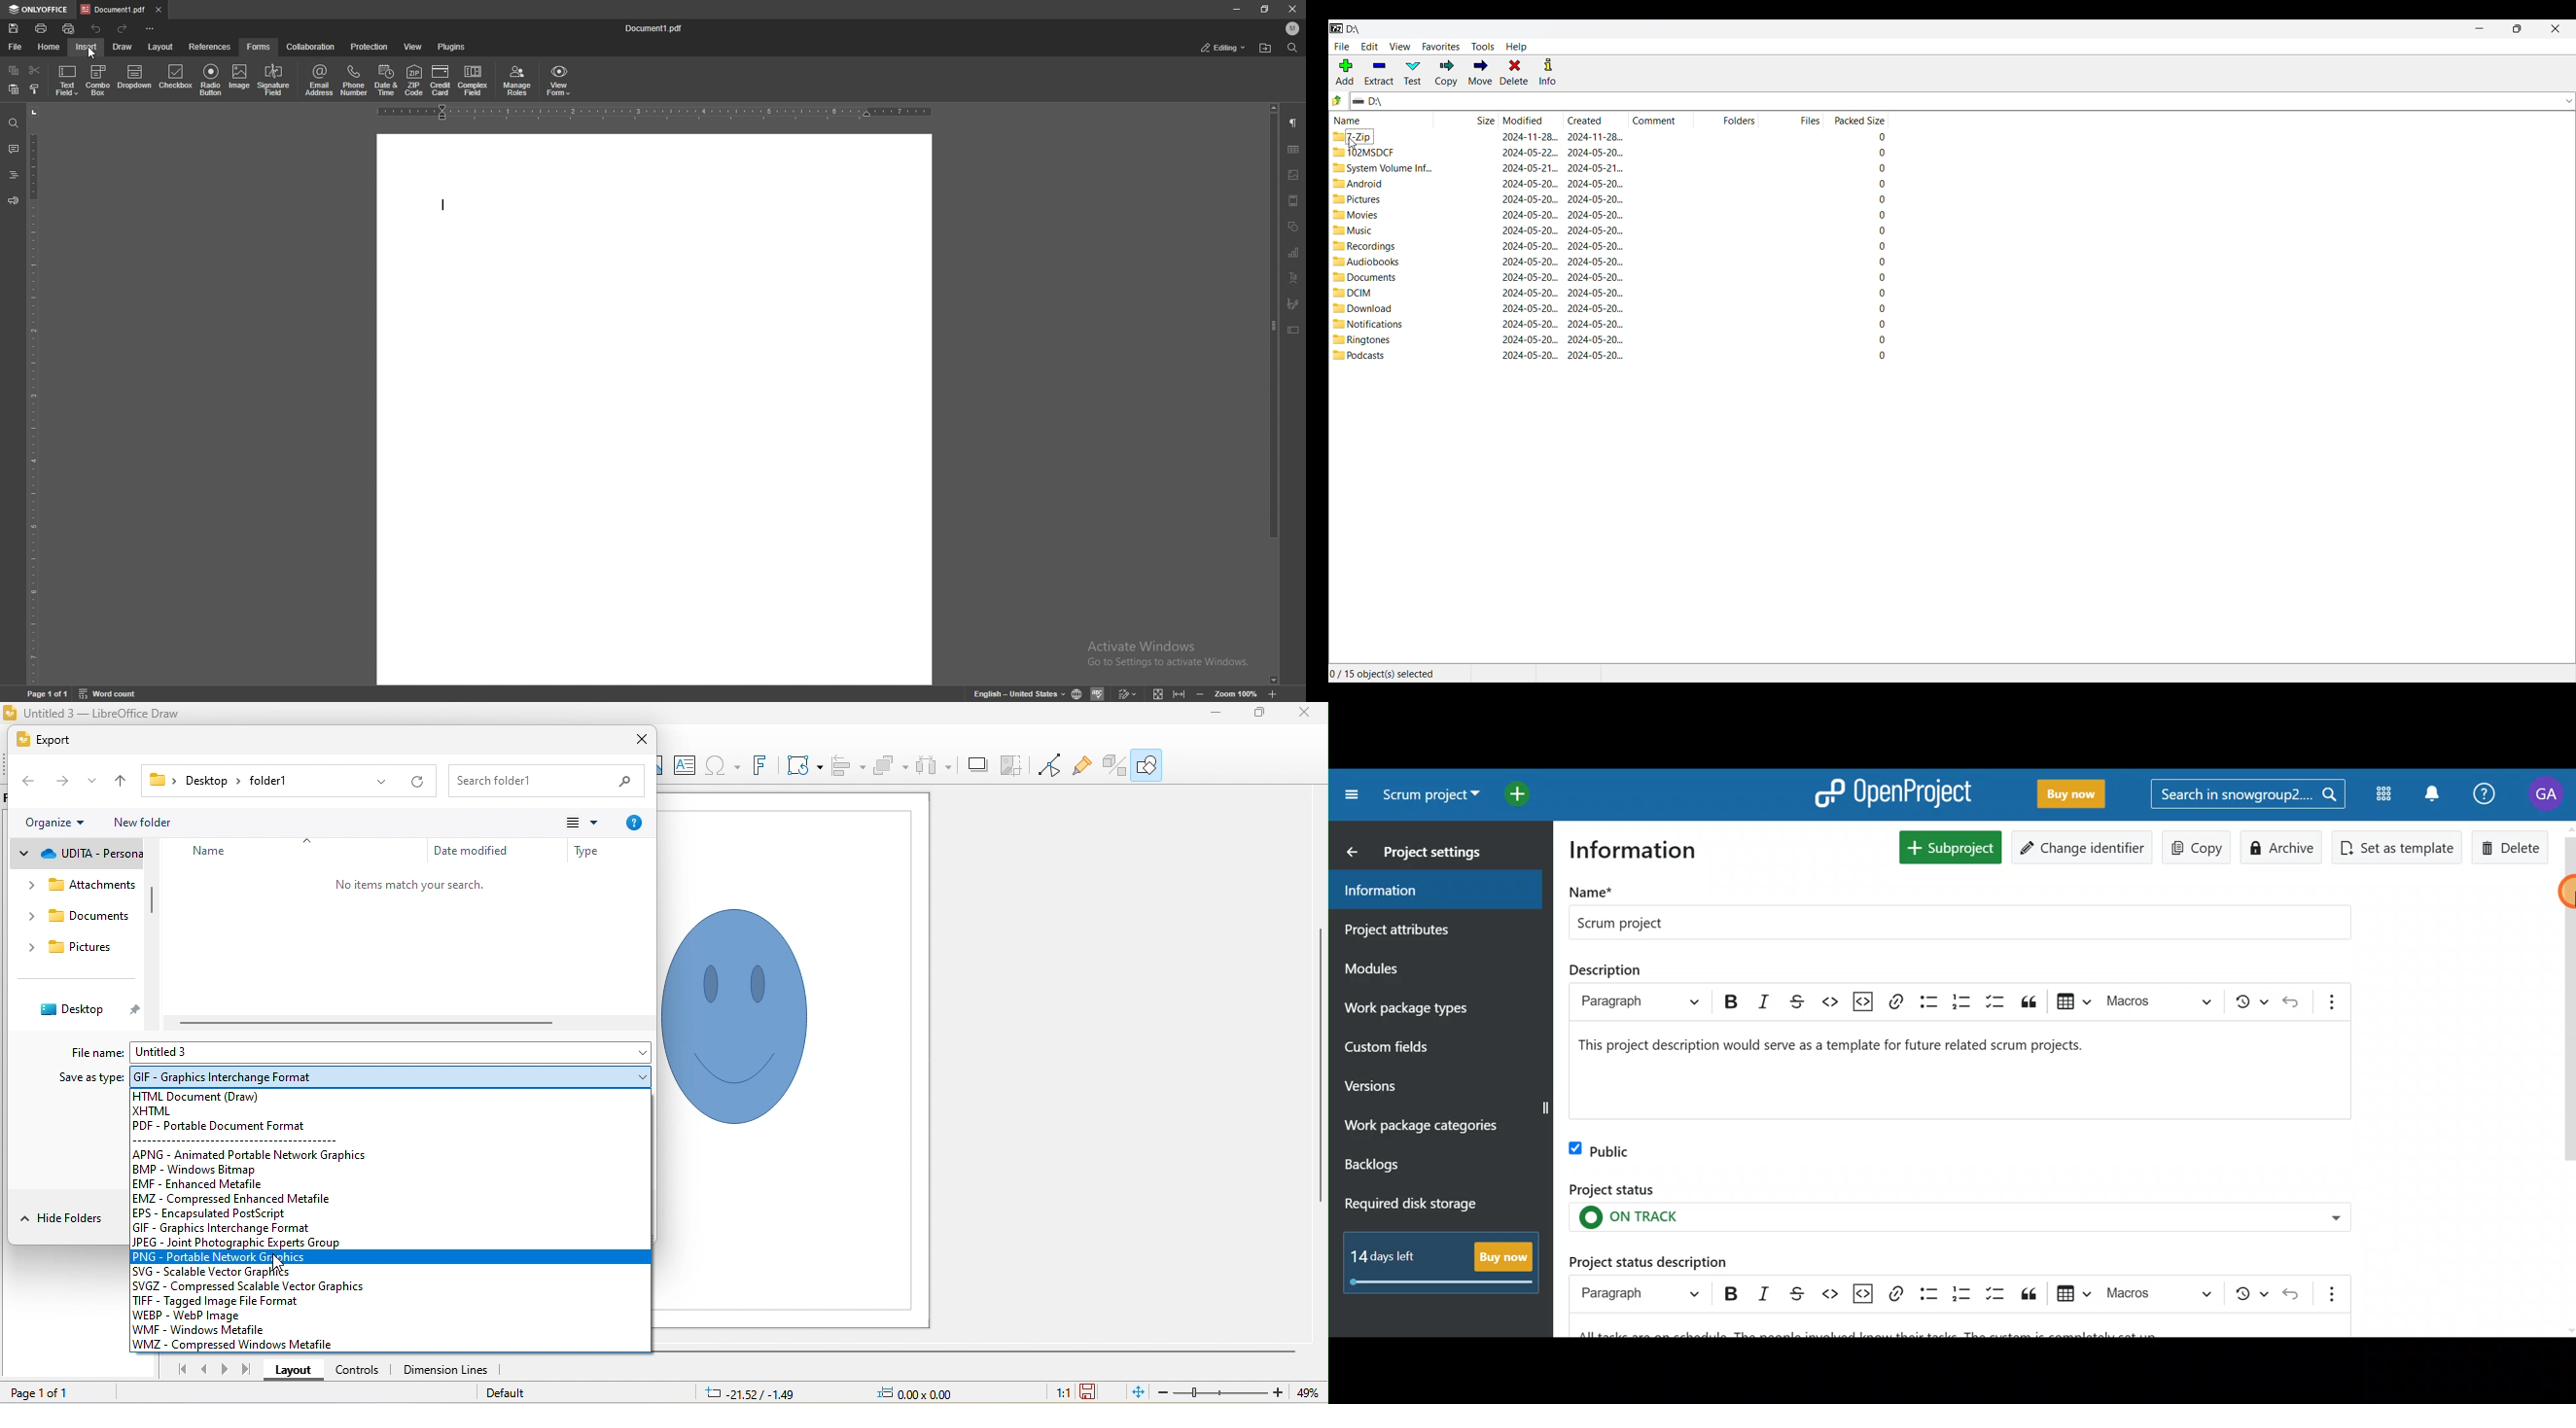 This screenshot has width=2576, height=1428. What do you see at coordinates (1345, 72) in the screenshot?
I see `Add` at bounding box center [1345, 72].